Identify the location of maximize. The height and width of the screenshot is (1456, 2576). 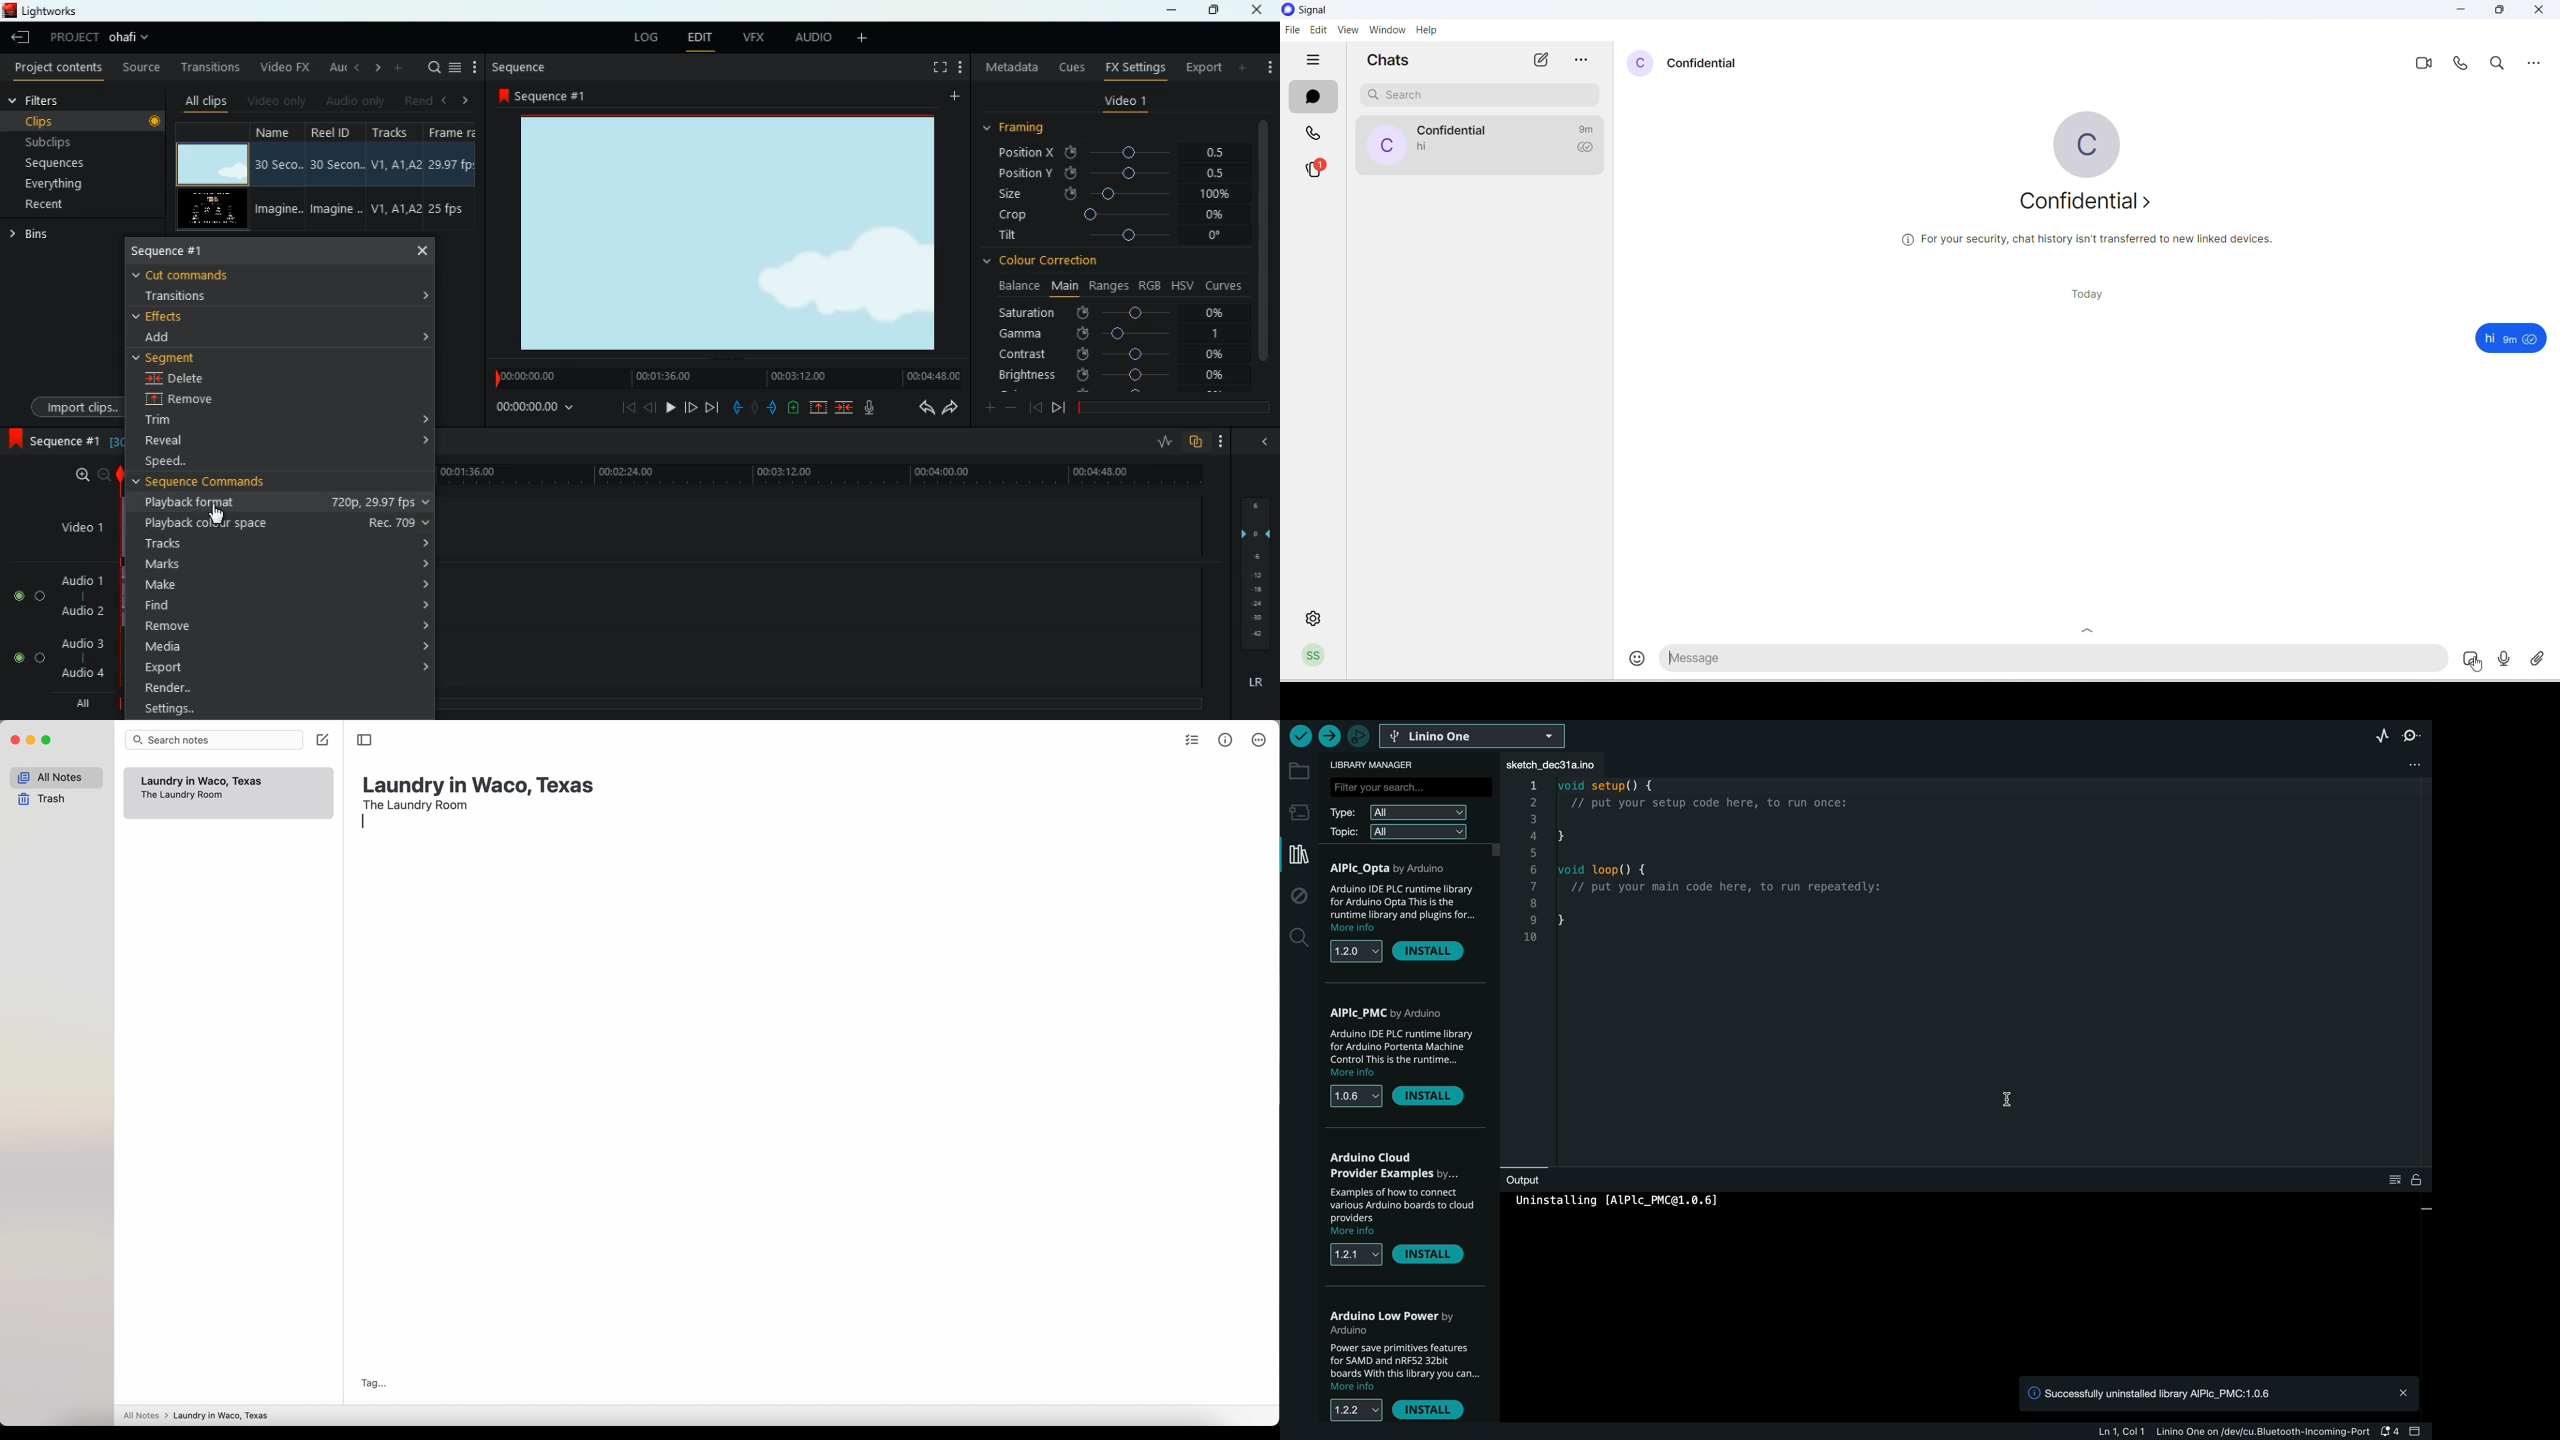
(2503, 12).